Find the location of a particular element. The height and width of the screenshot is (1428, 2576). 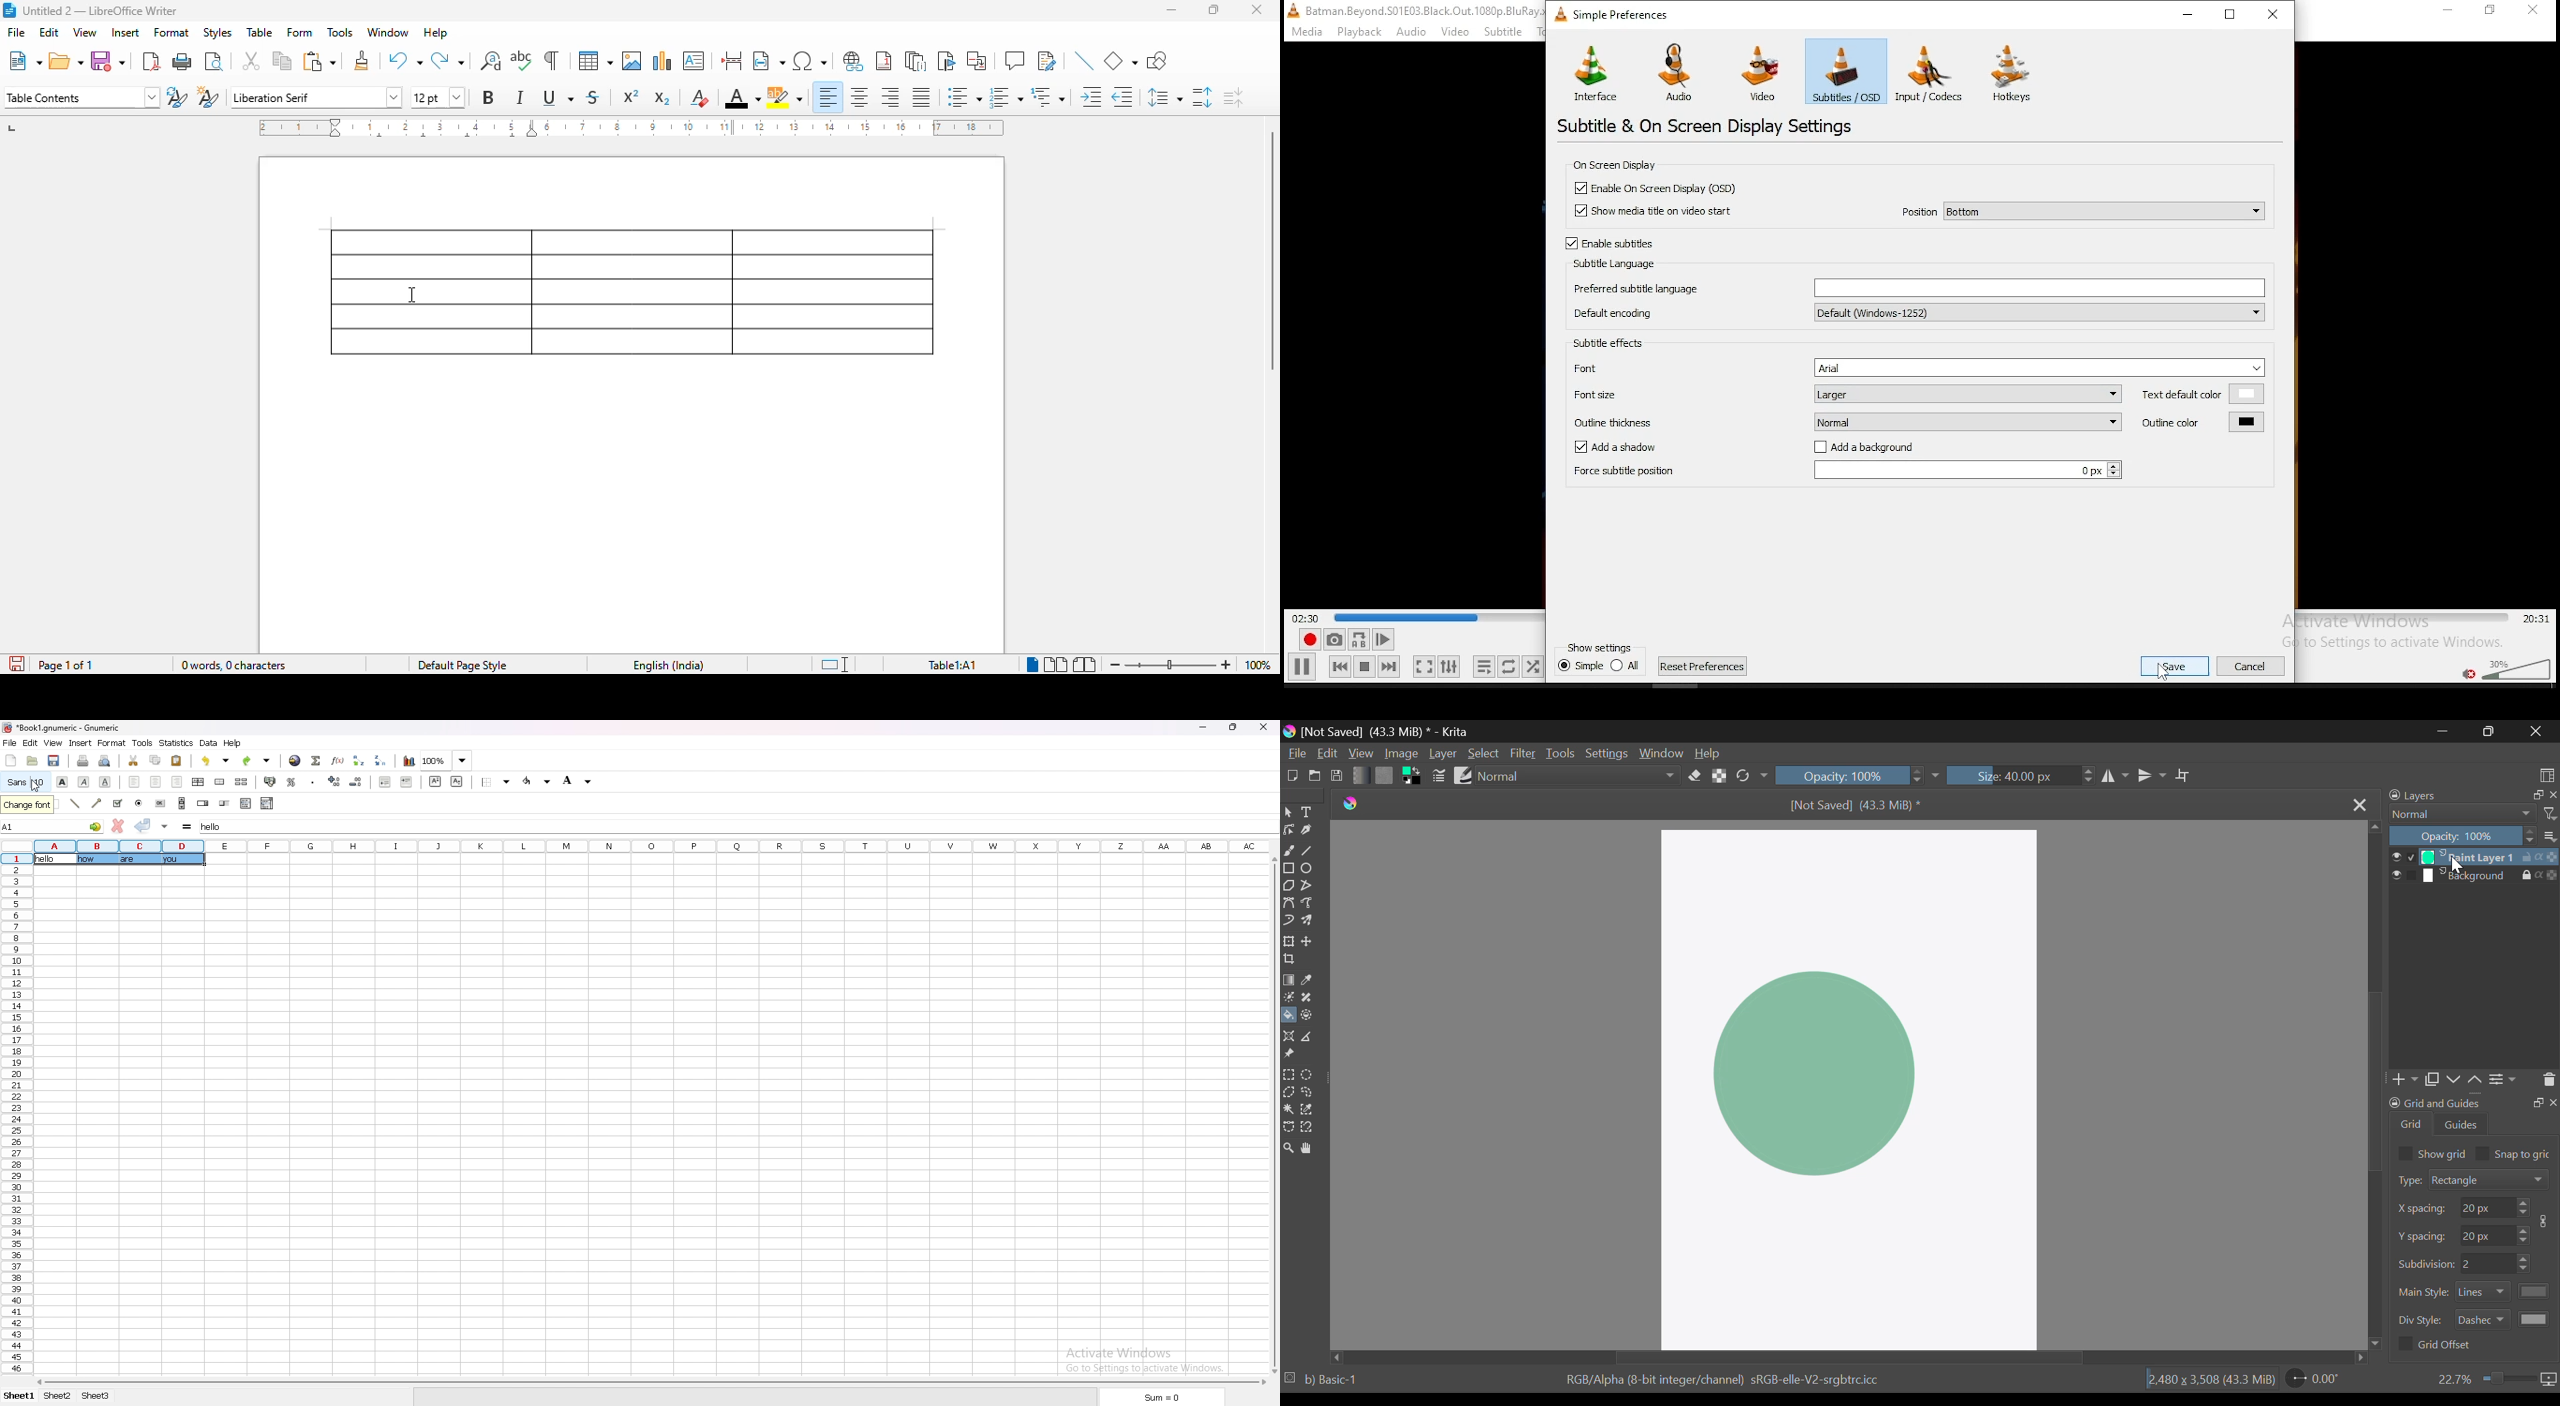

move up is located at coordinates (2372, 828).